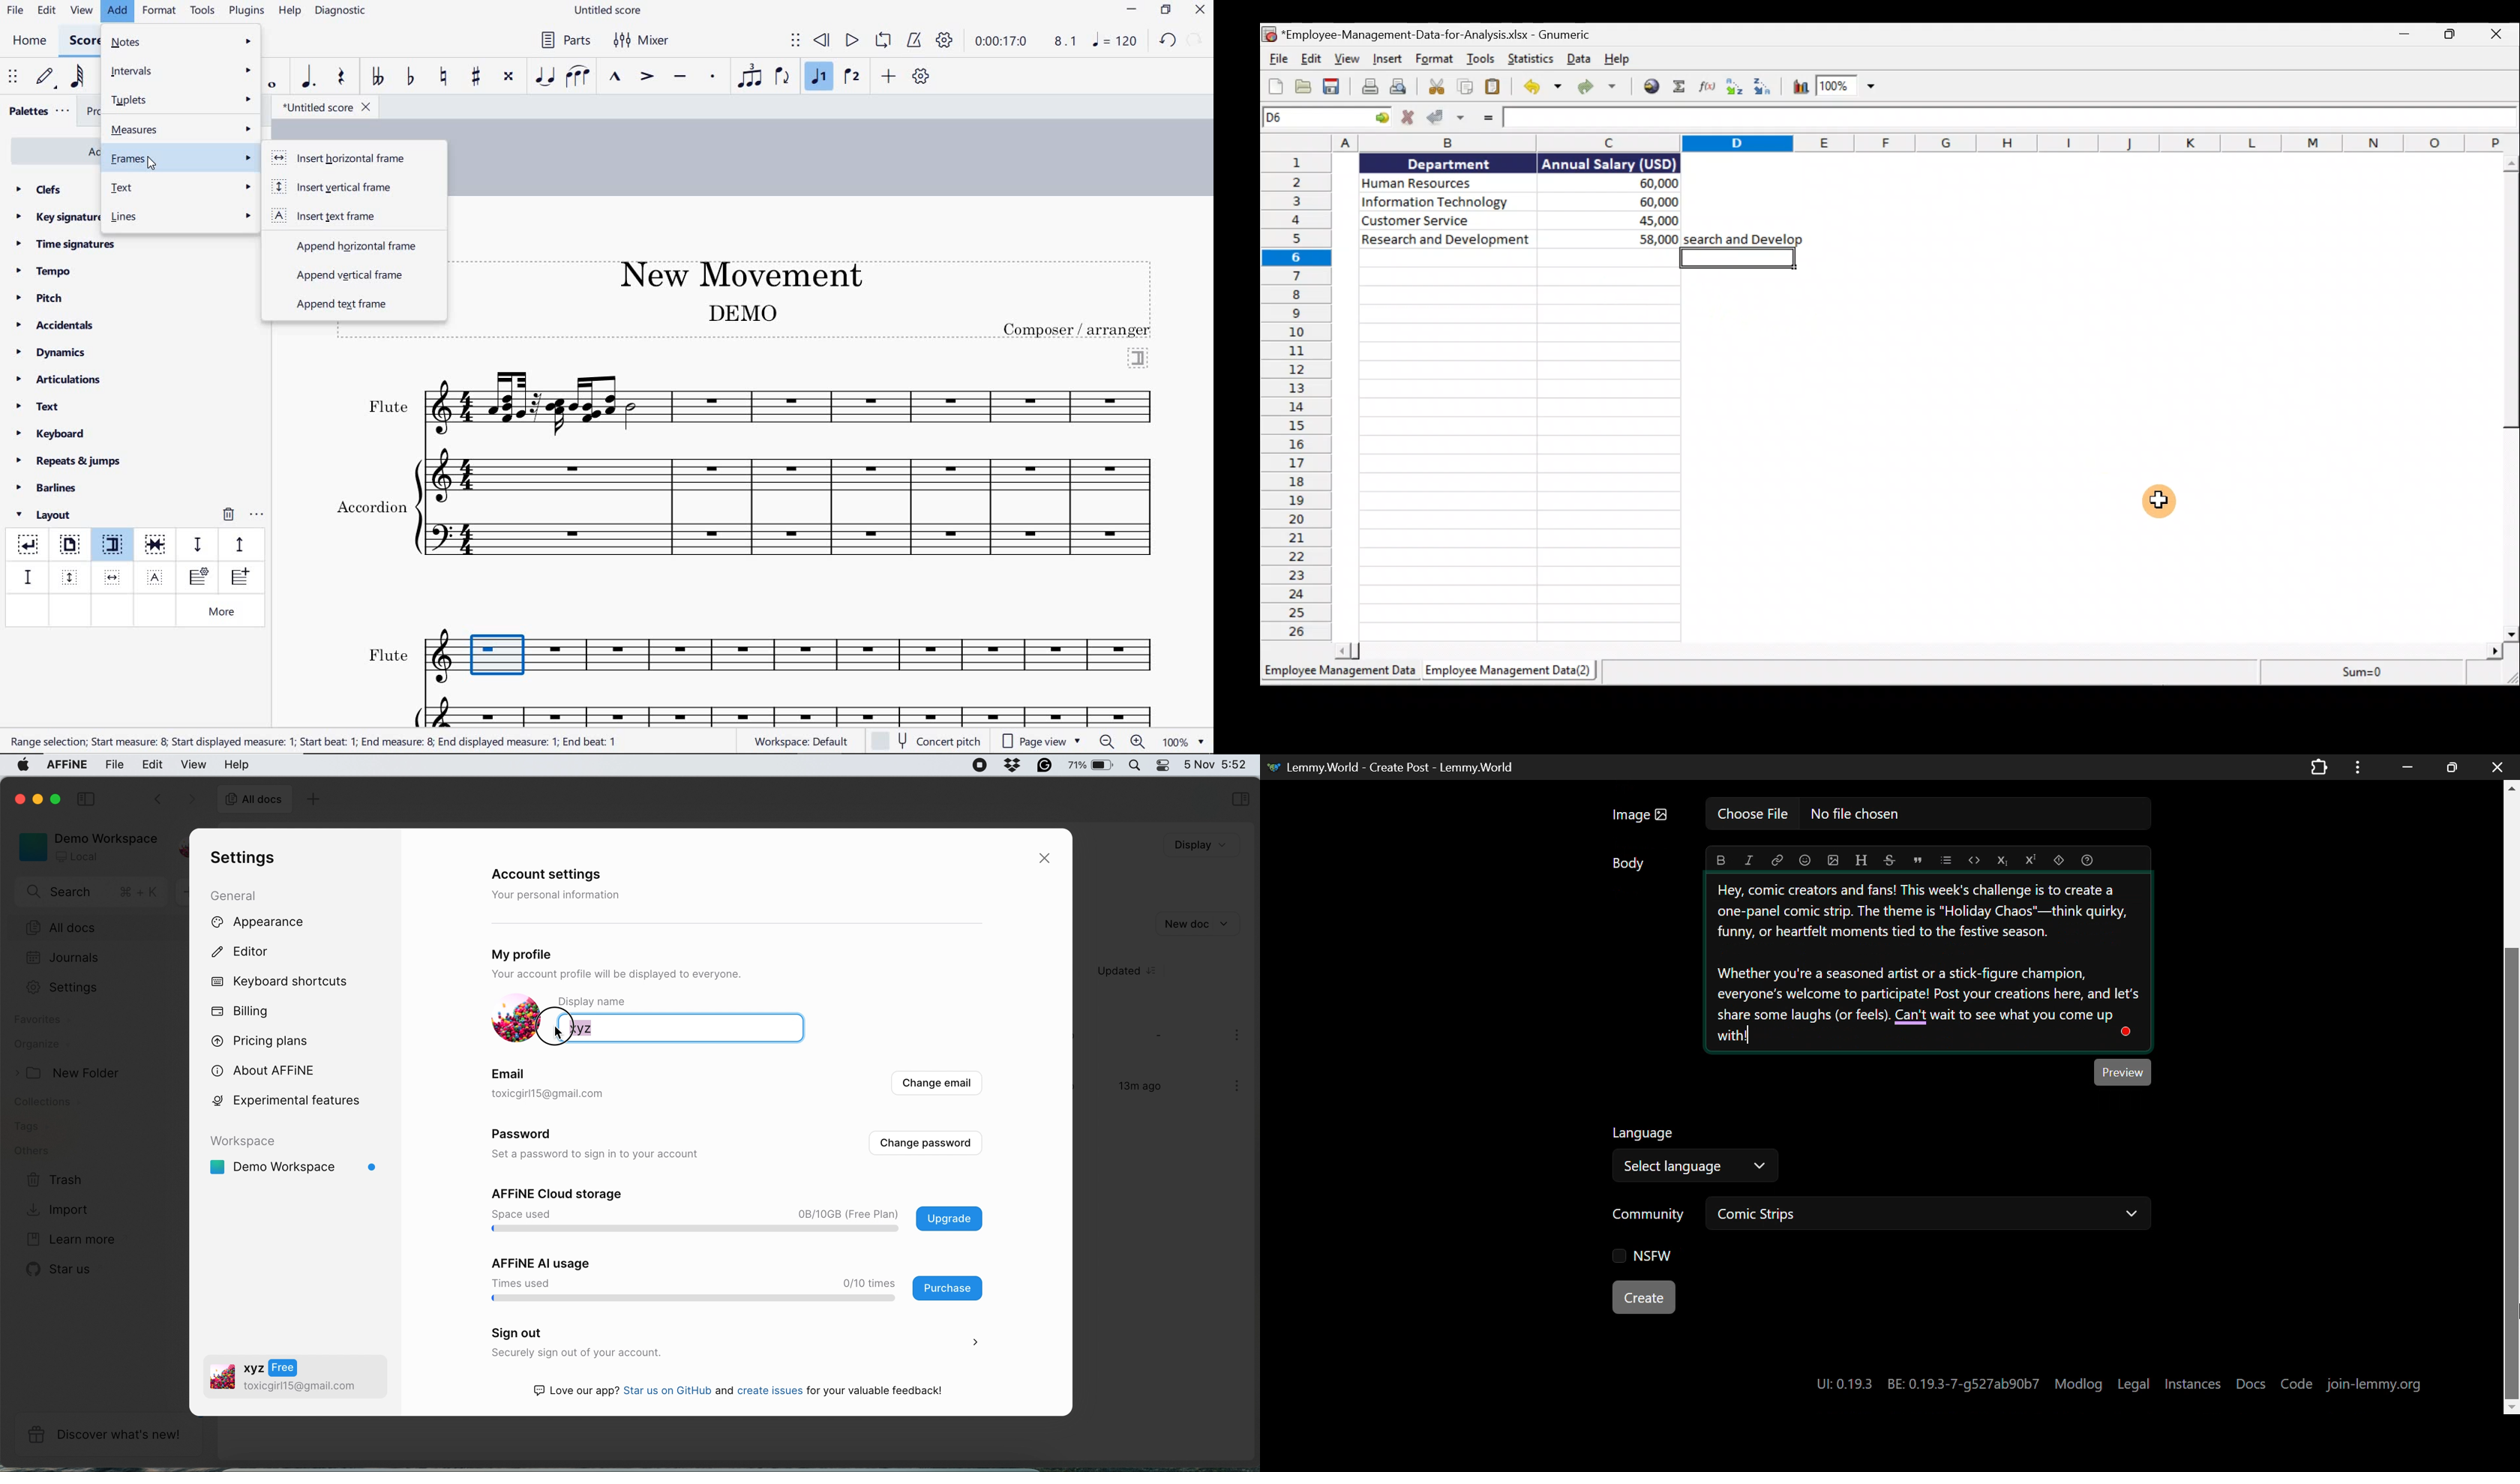  I want to click on Emoji, so click(1805, 861).